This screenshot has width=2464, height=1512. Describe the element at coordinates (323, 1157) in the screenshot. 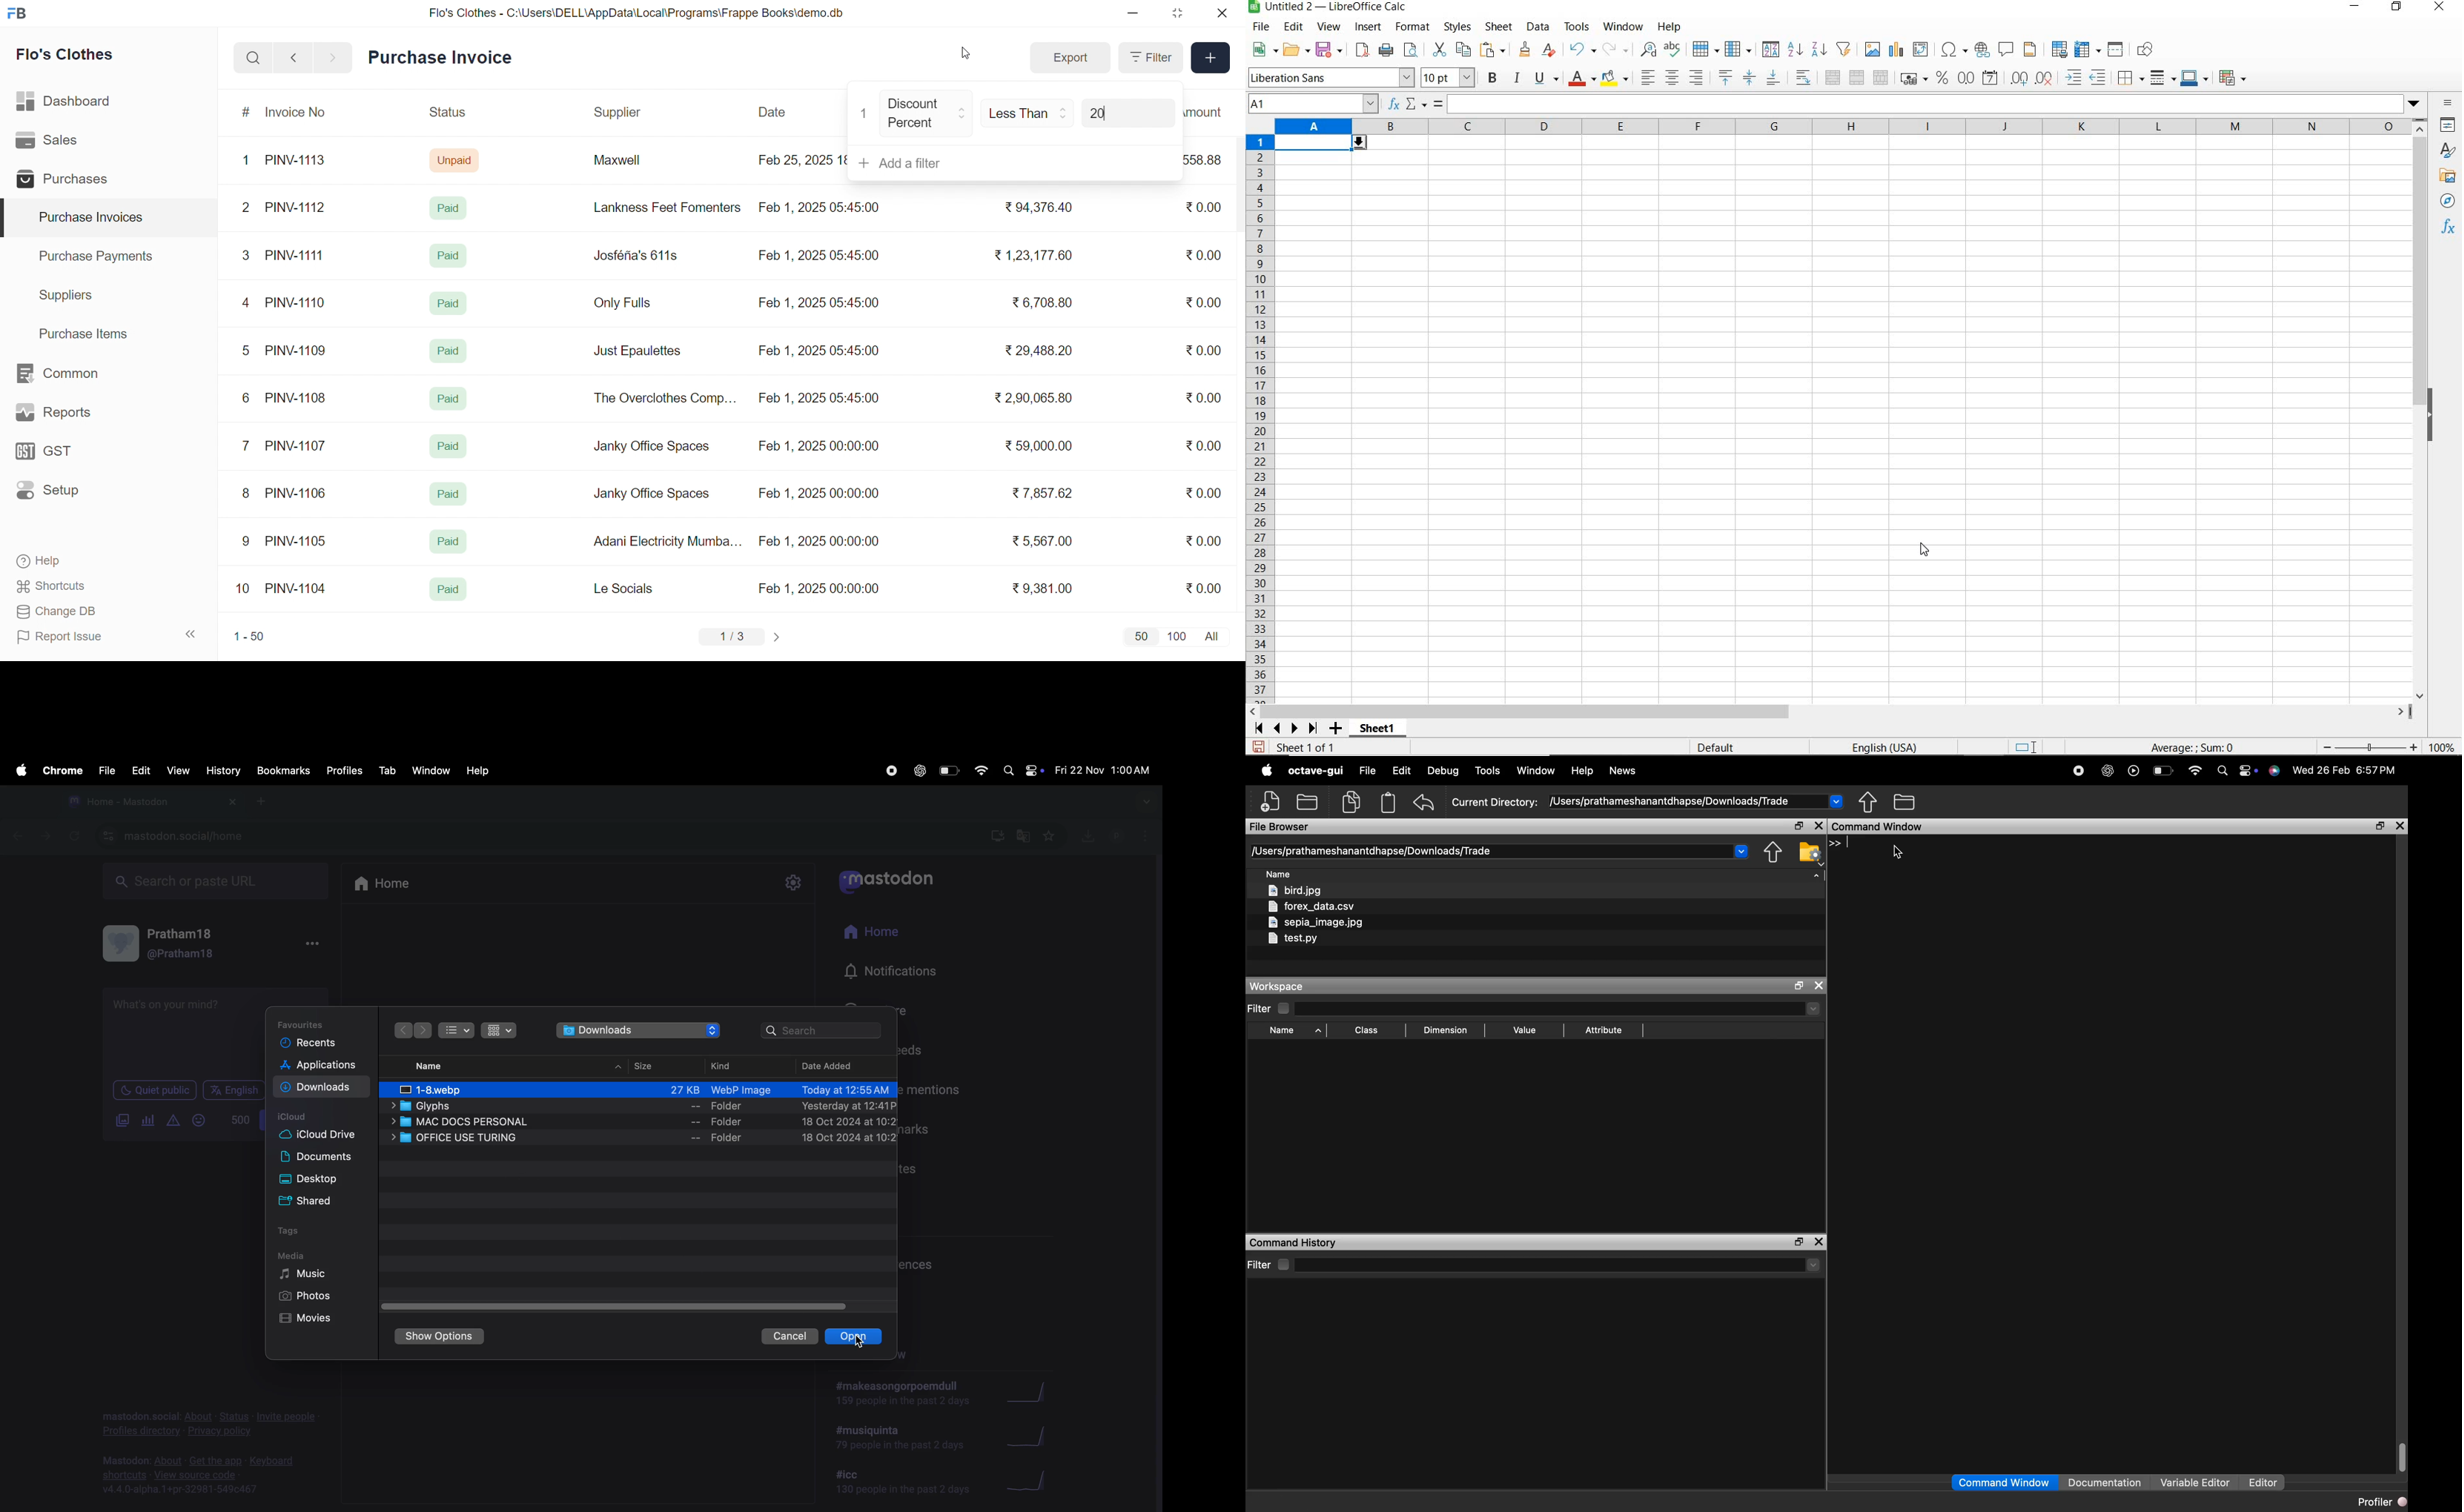

I see `documents` at that location.